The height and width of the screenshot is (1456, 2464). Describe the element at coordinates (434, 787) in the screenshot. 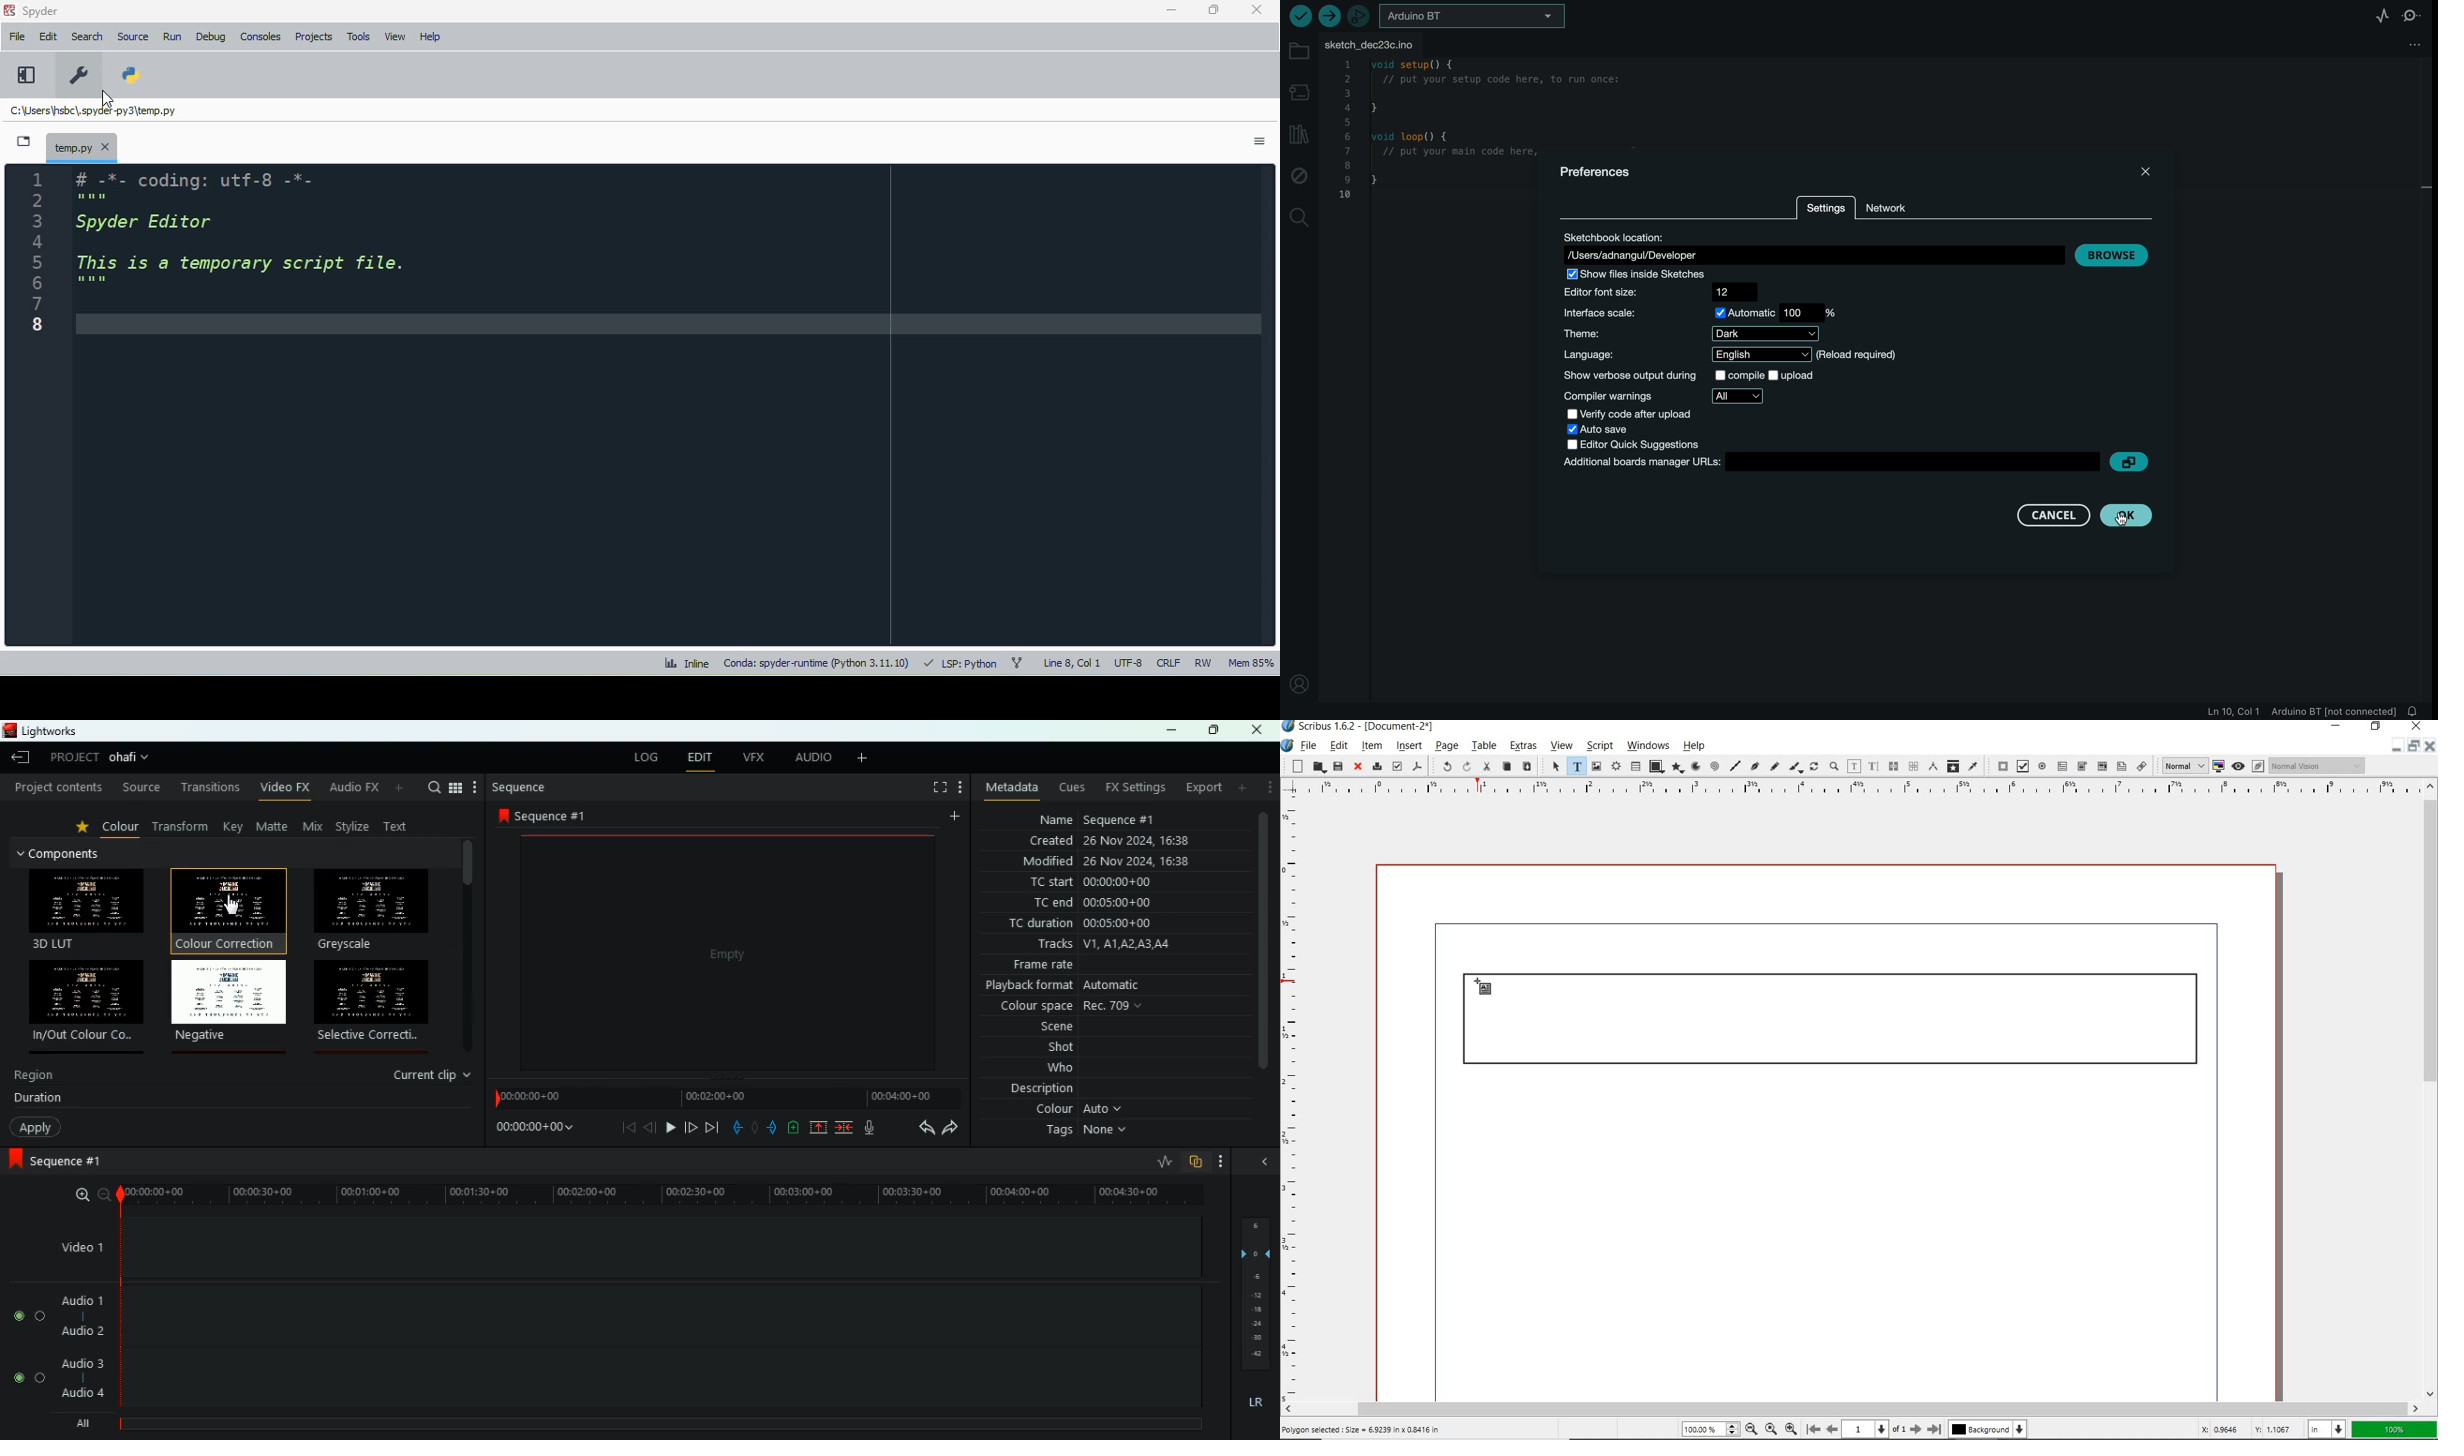

I see `search` at that location.